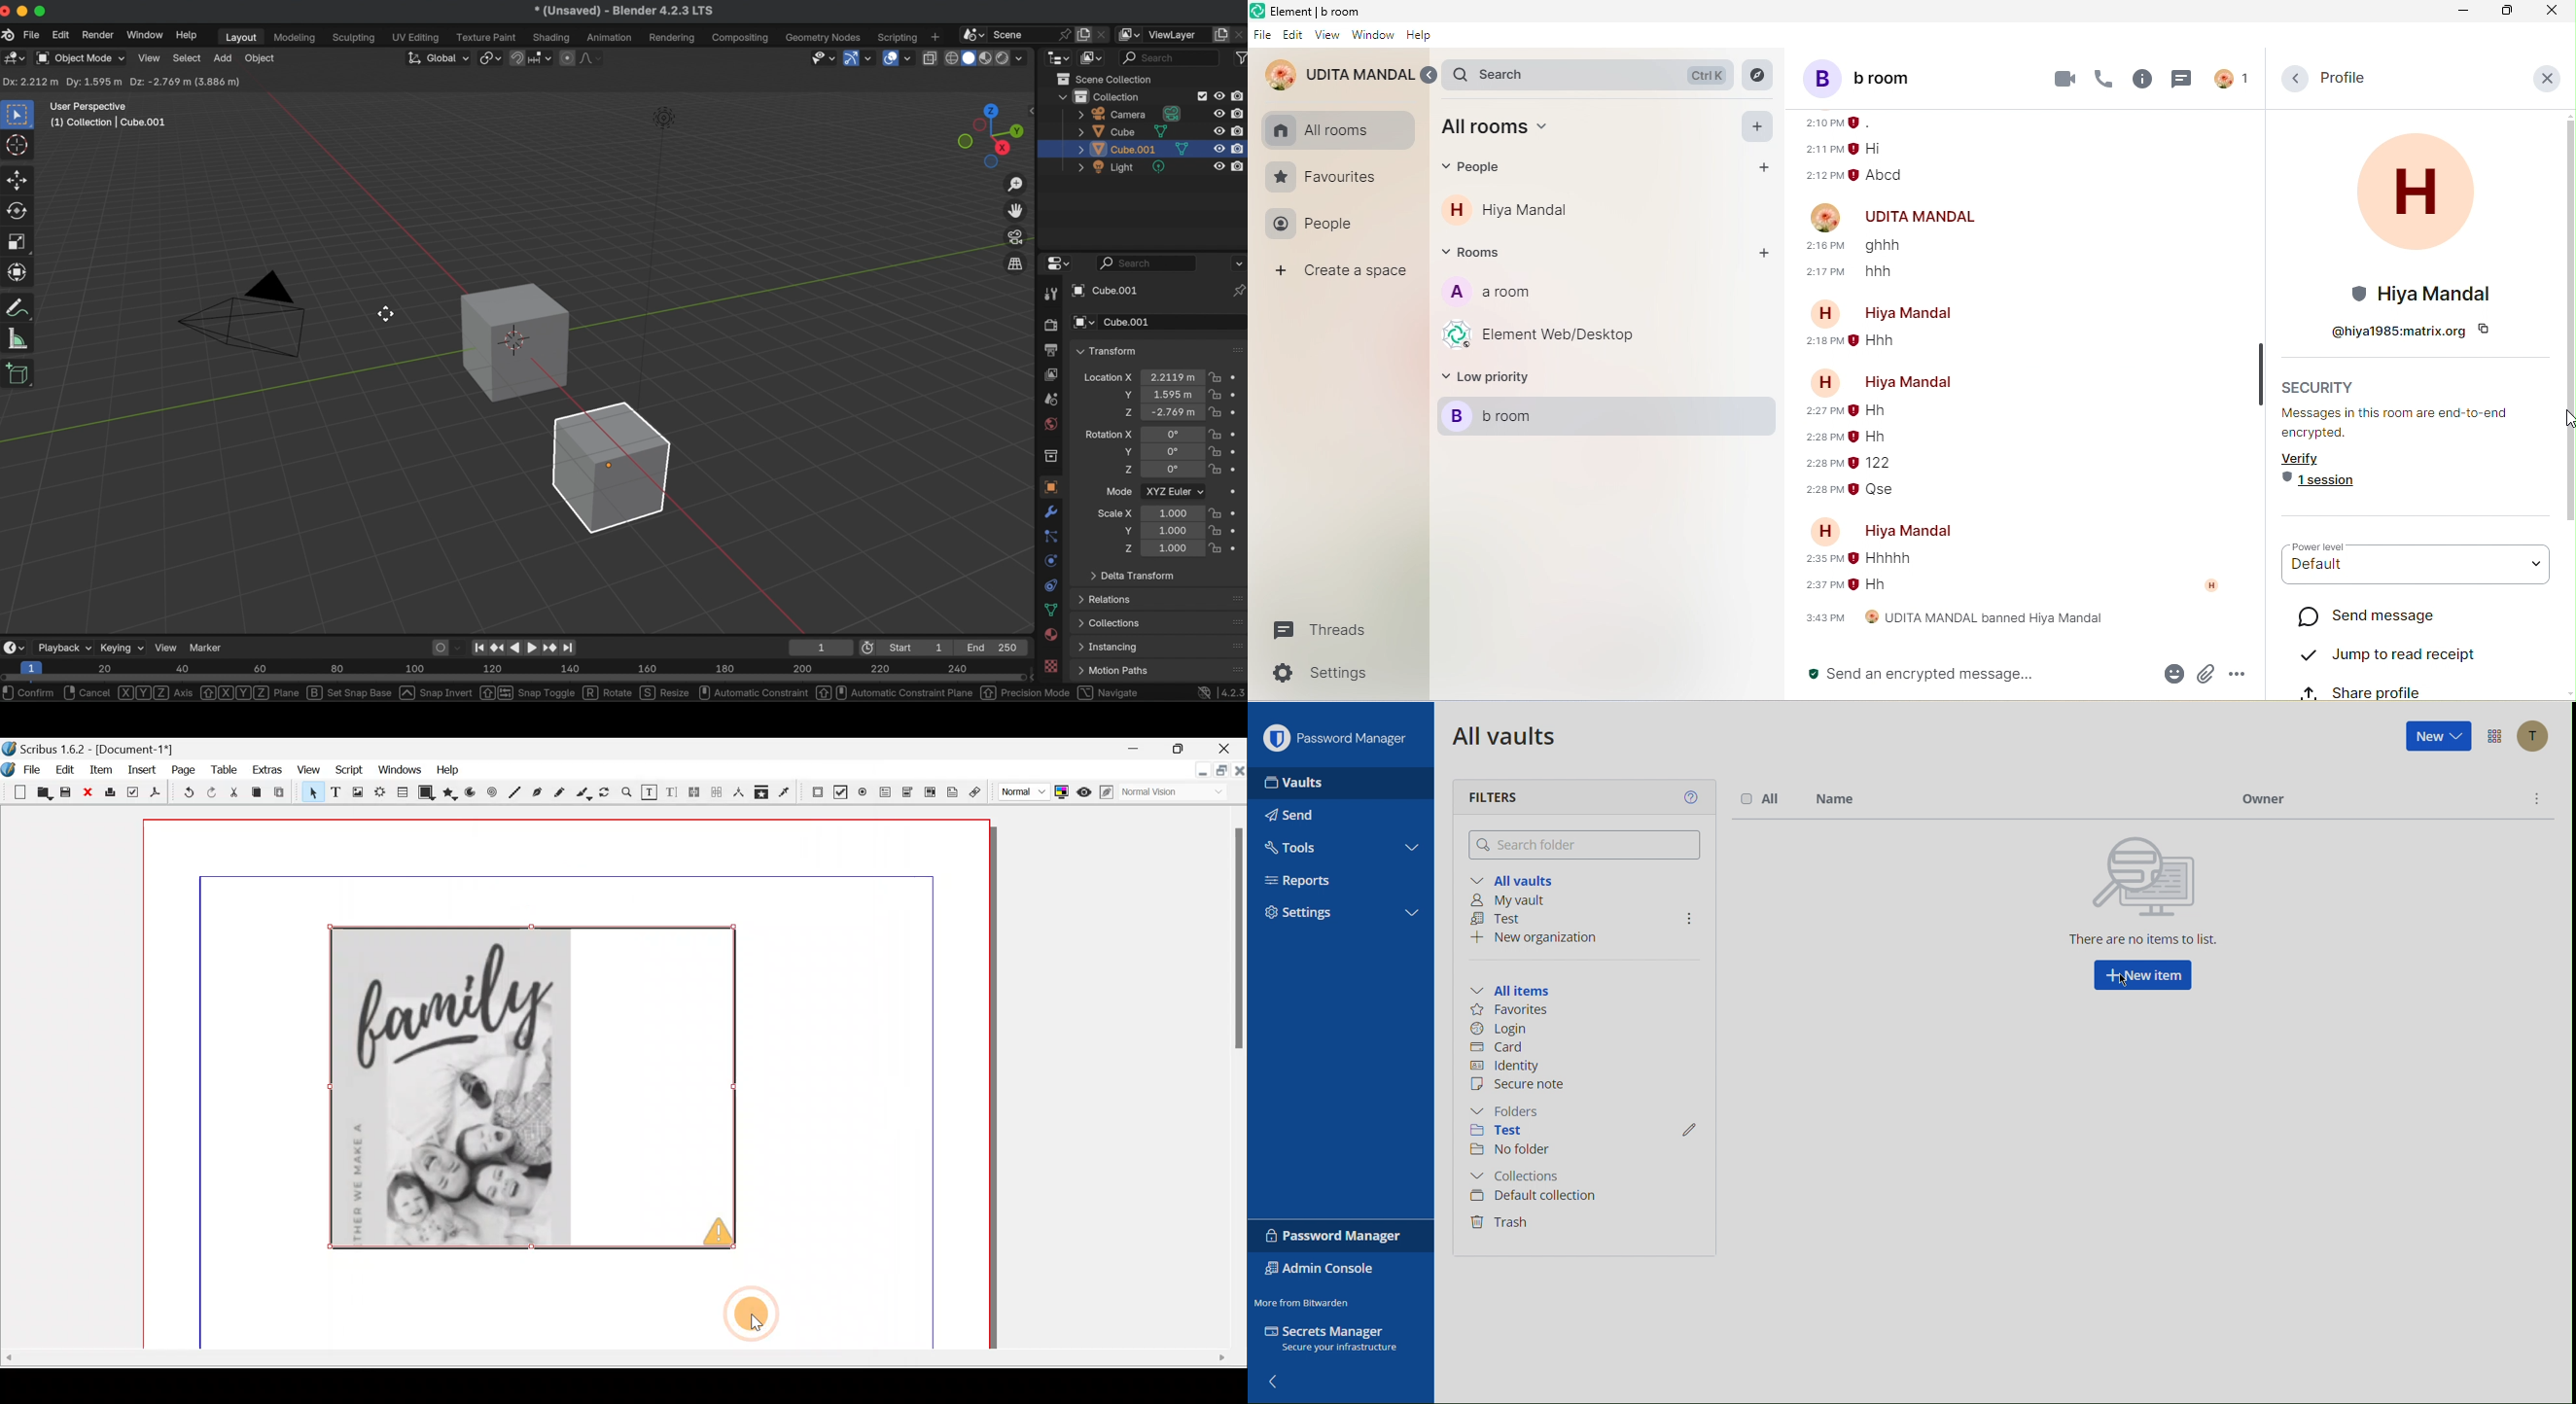 This screenshot has height=1428, width=2576. What do you see at coordinates (1322, 130) in the screenshot?
I see `all rooms` at bounding box center [1322, 130].